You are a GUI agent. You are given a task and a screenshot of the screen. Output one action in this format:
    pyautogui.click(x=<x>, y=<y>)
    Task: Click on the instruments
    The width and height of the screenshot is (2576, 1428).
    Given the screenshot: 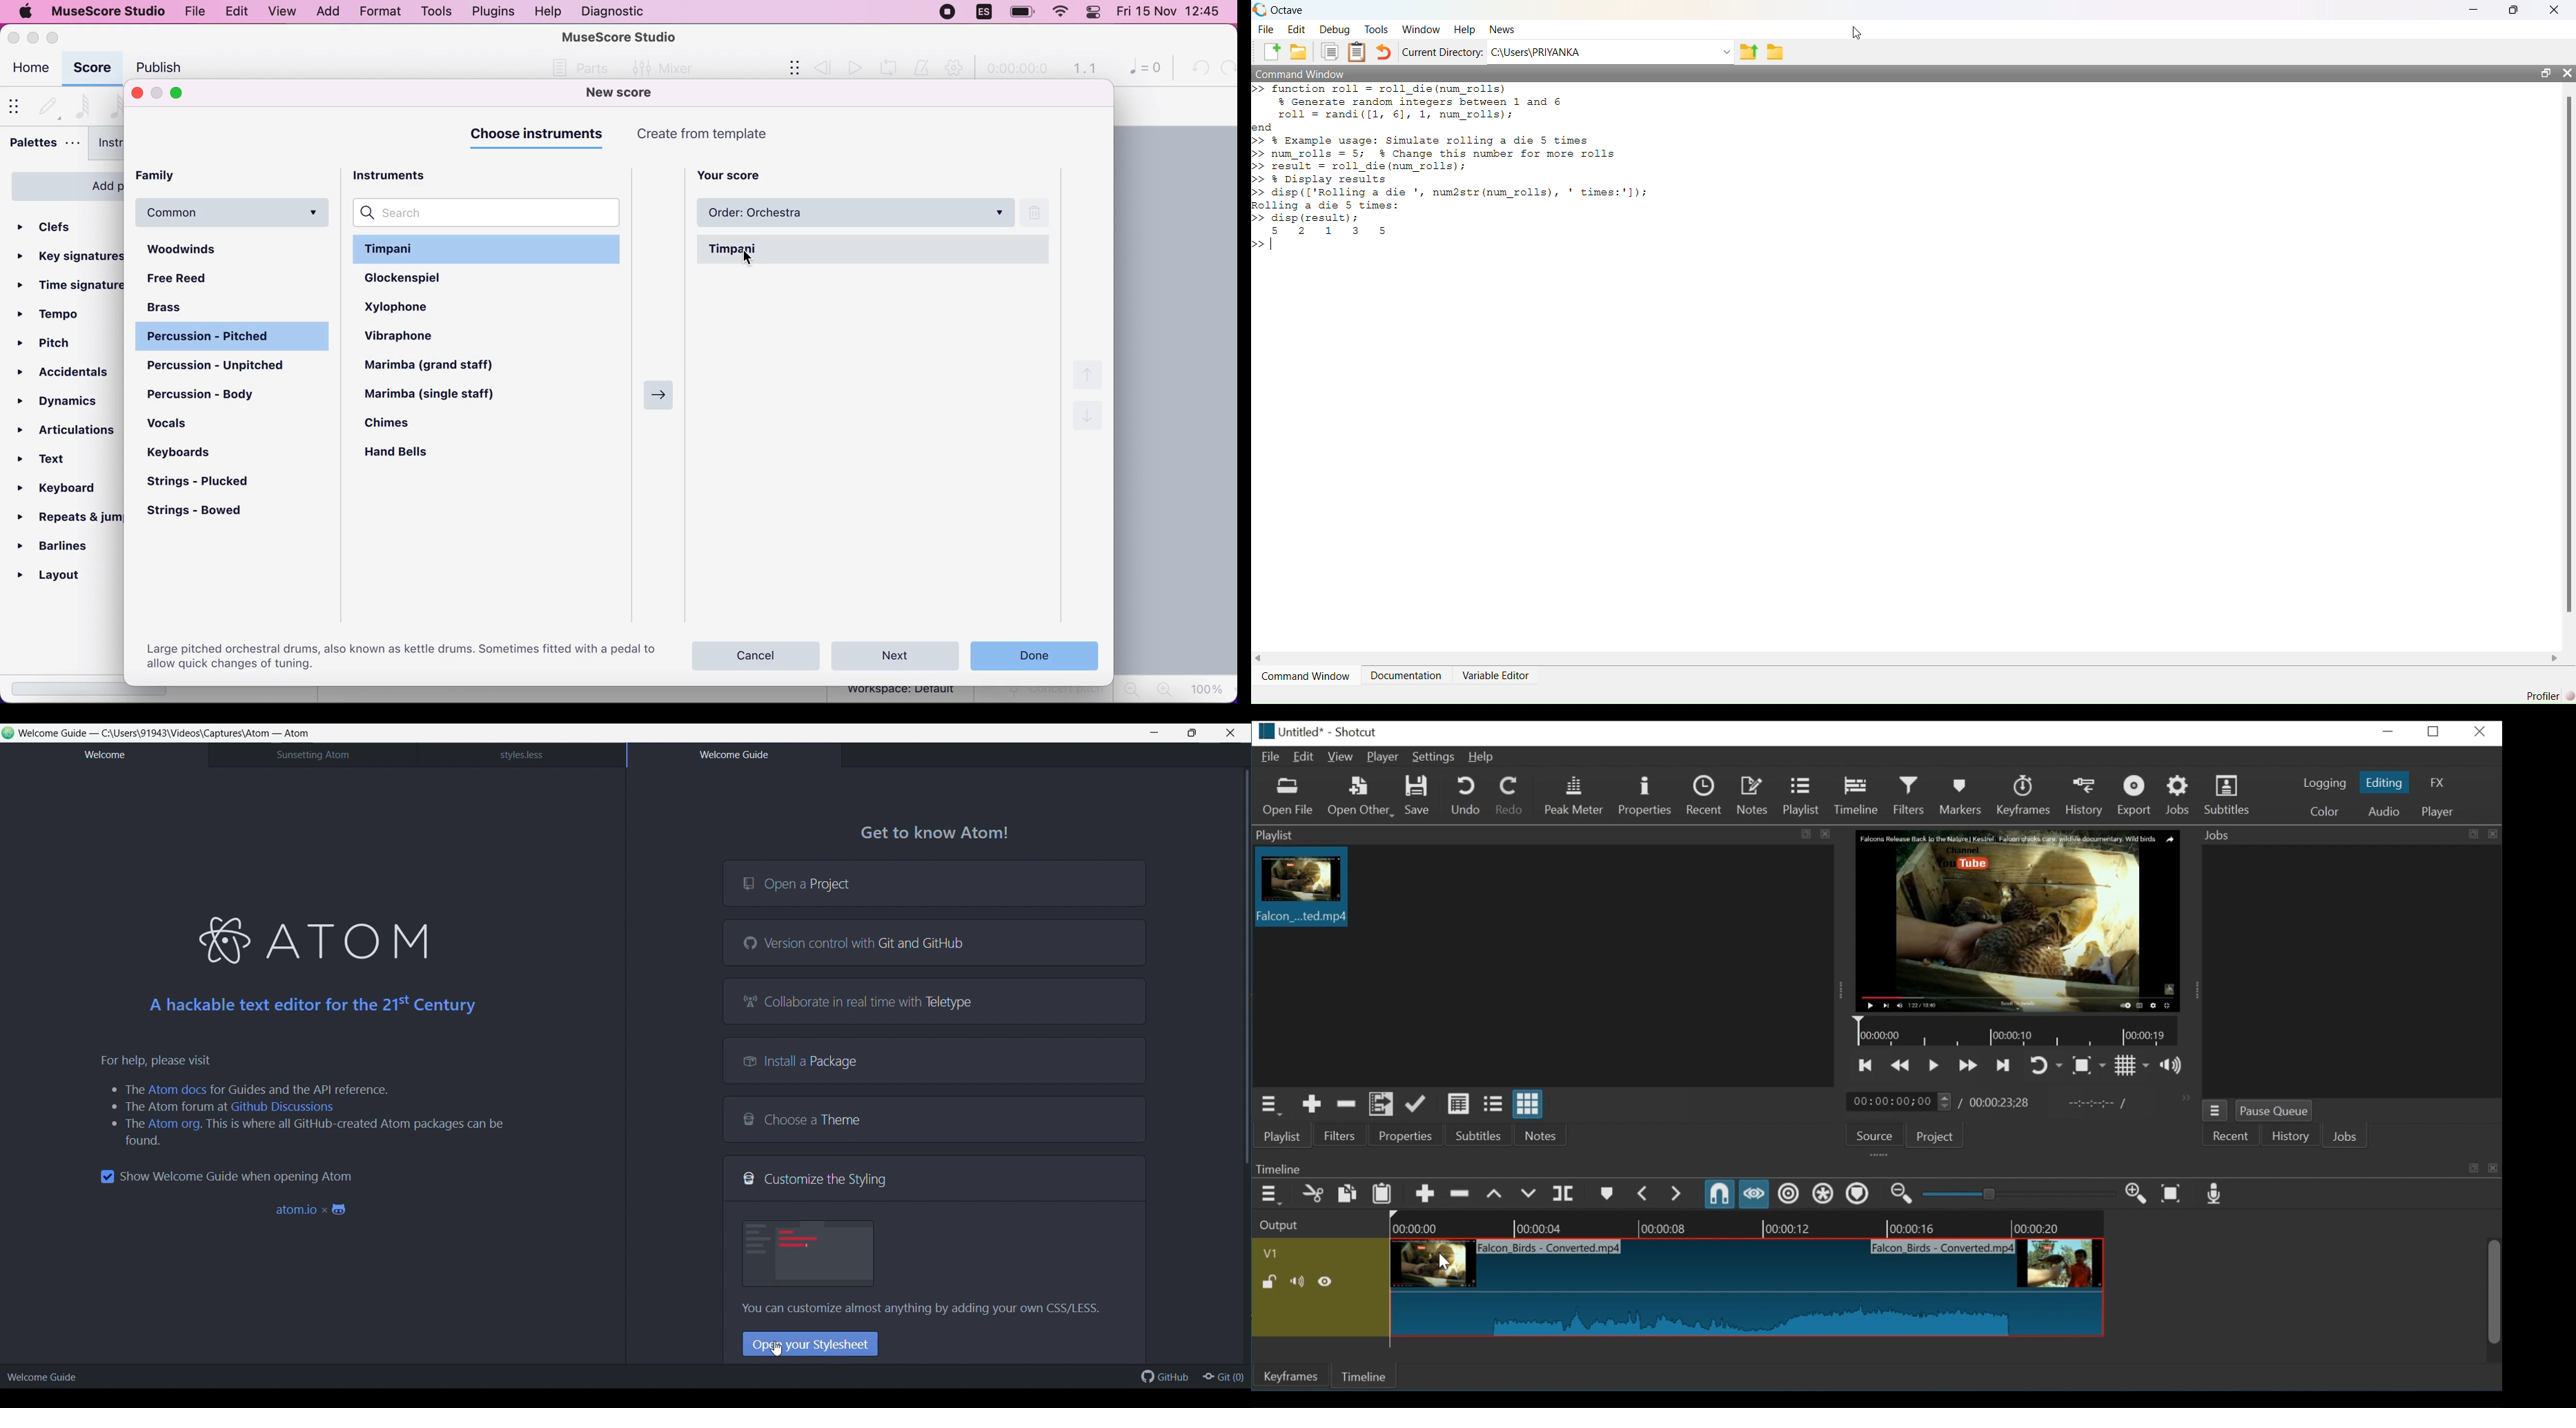 What is the action you would take?
    pyautogui.click(x=402, y=174)
    